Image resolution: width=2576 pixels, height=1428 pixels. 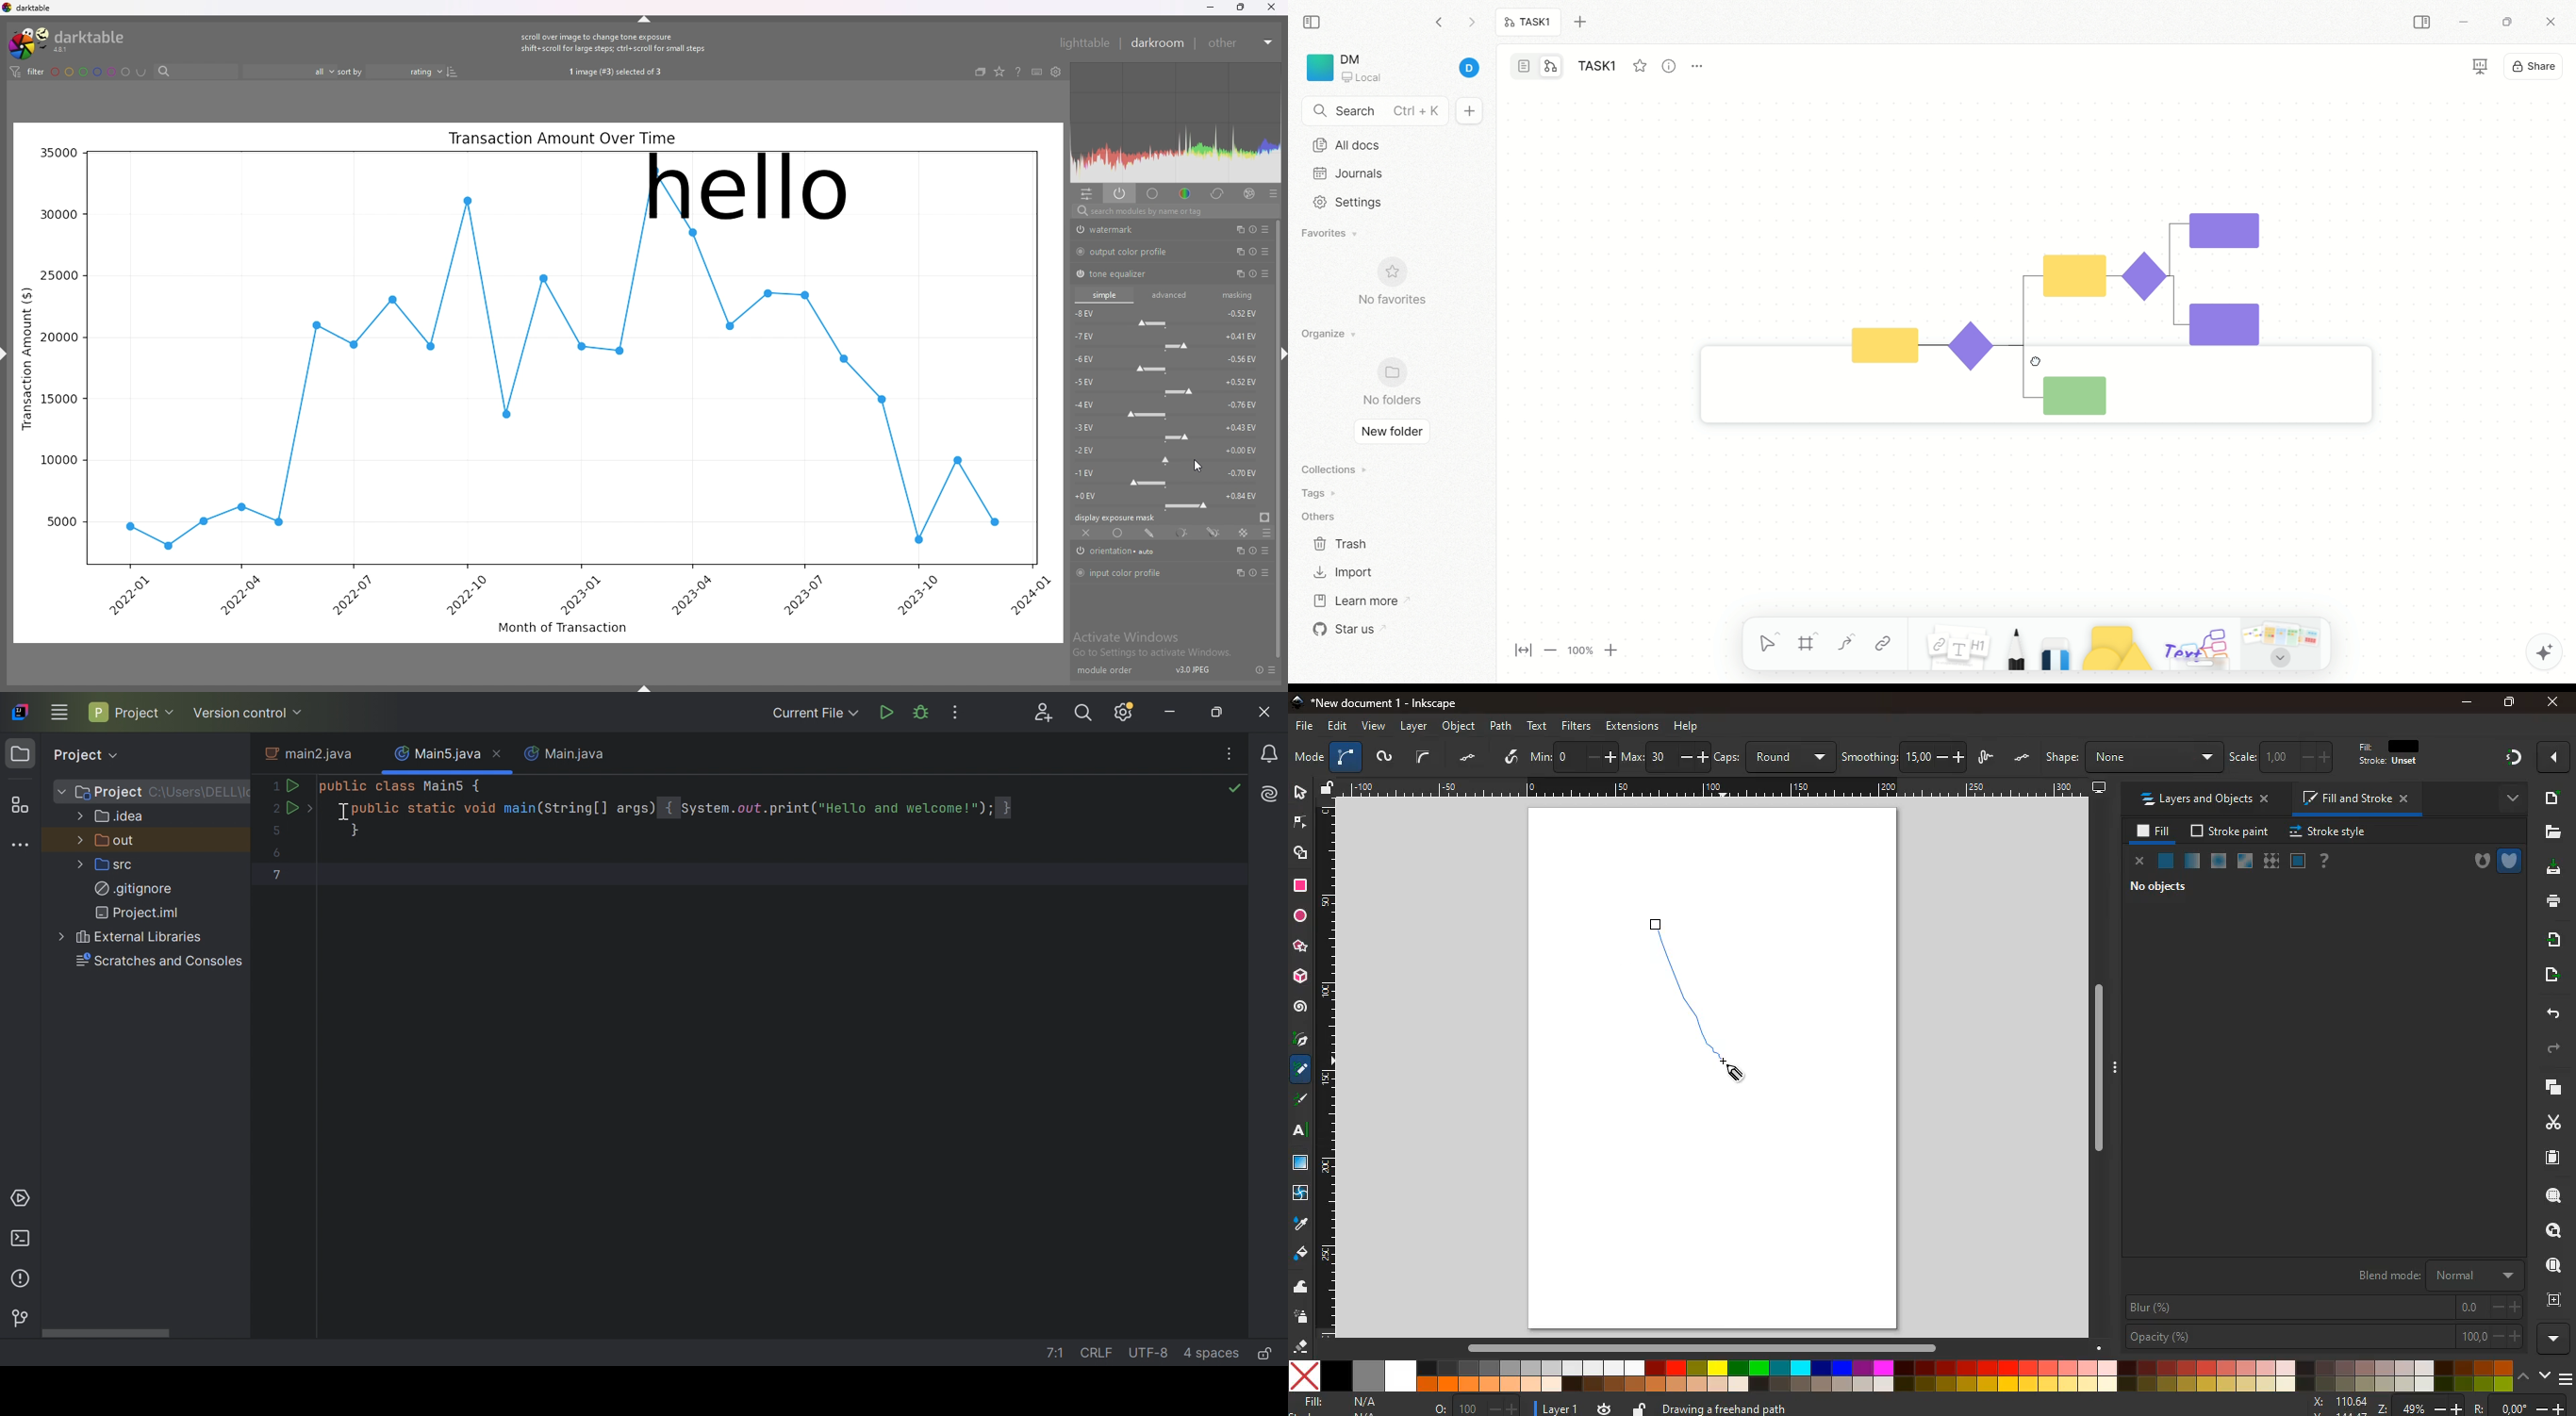 I want to click on show global preferences, so click(x=1057, y=71).